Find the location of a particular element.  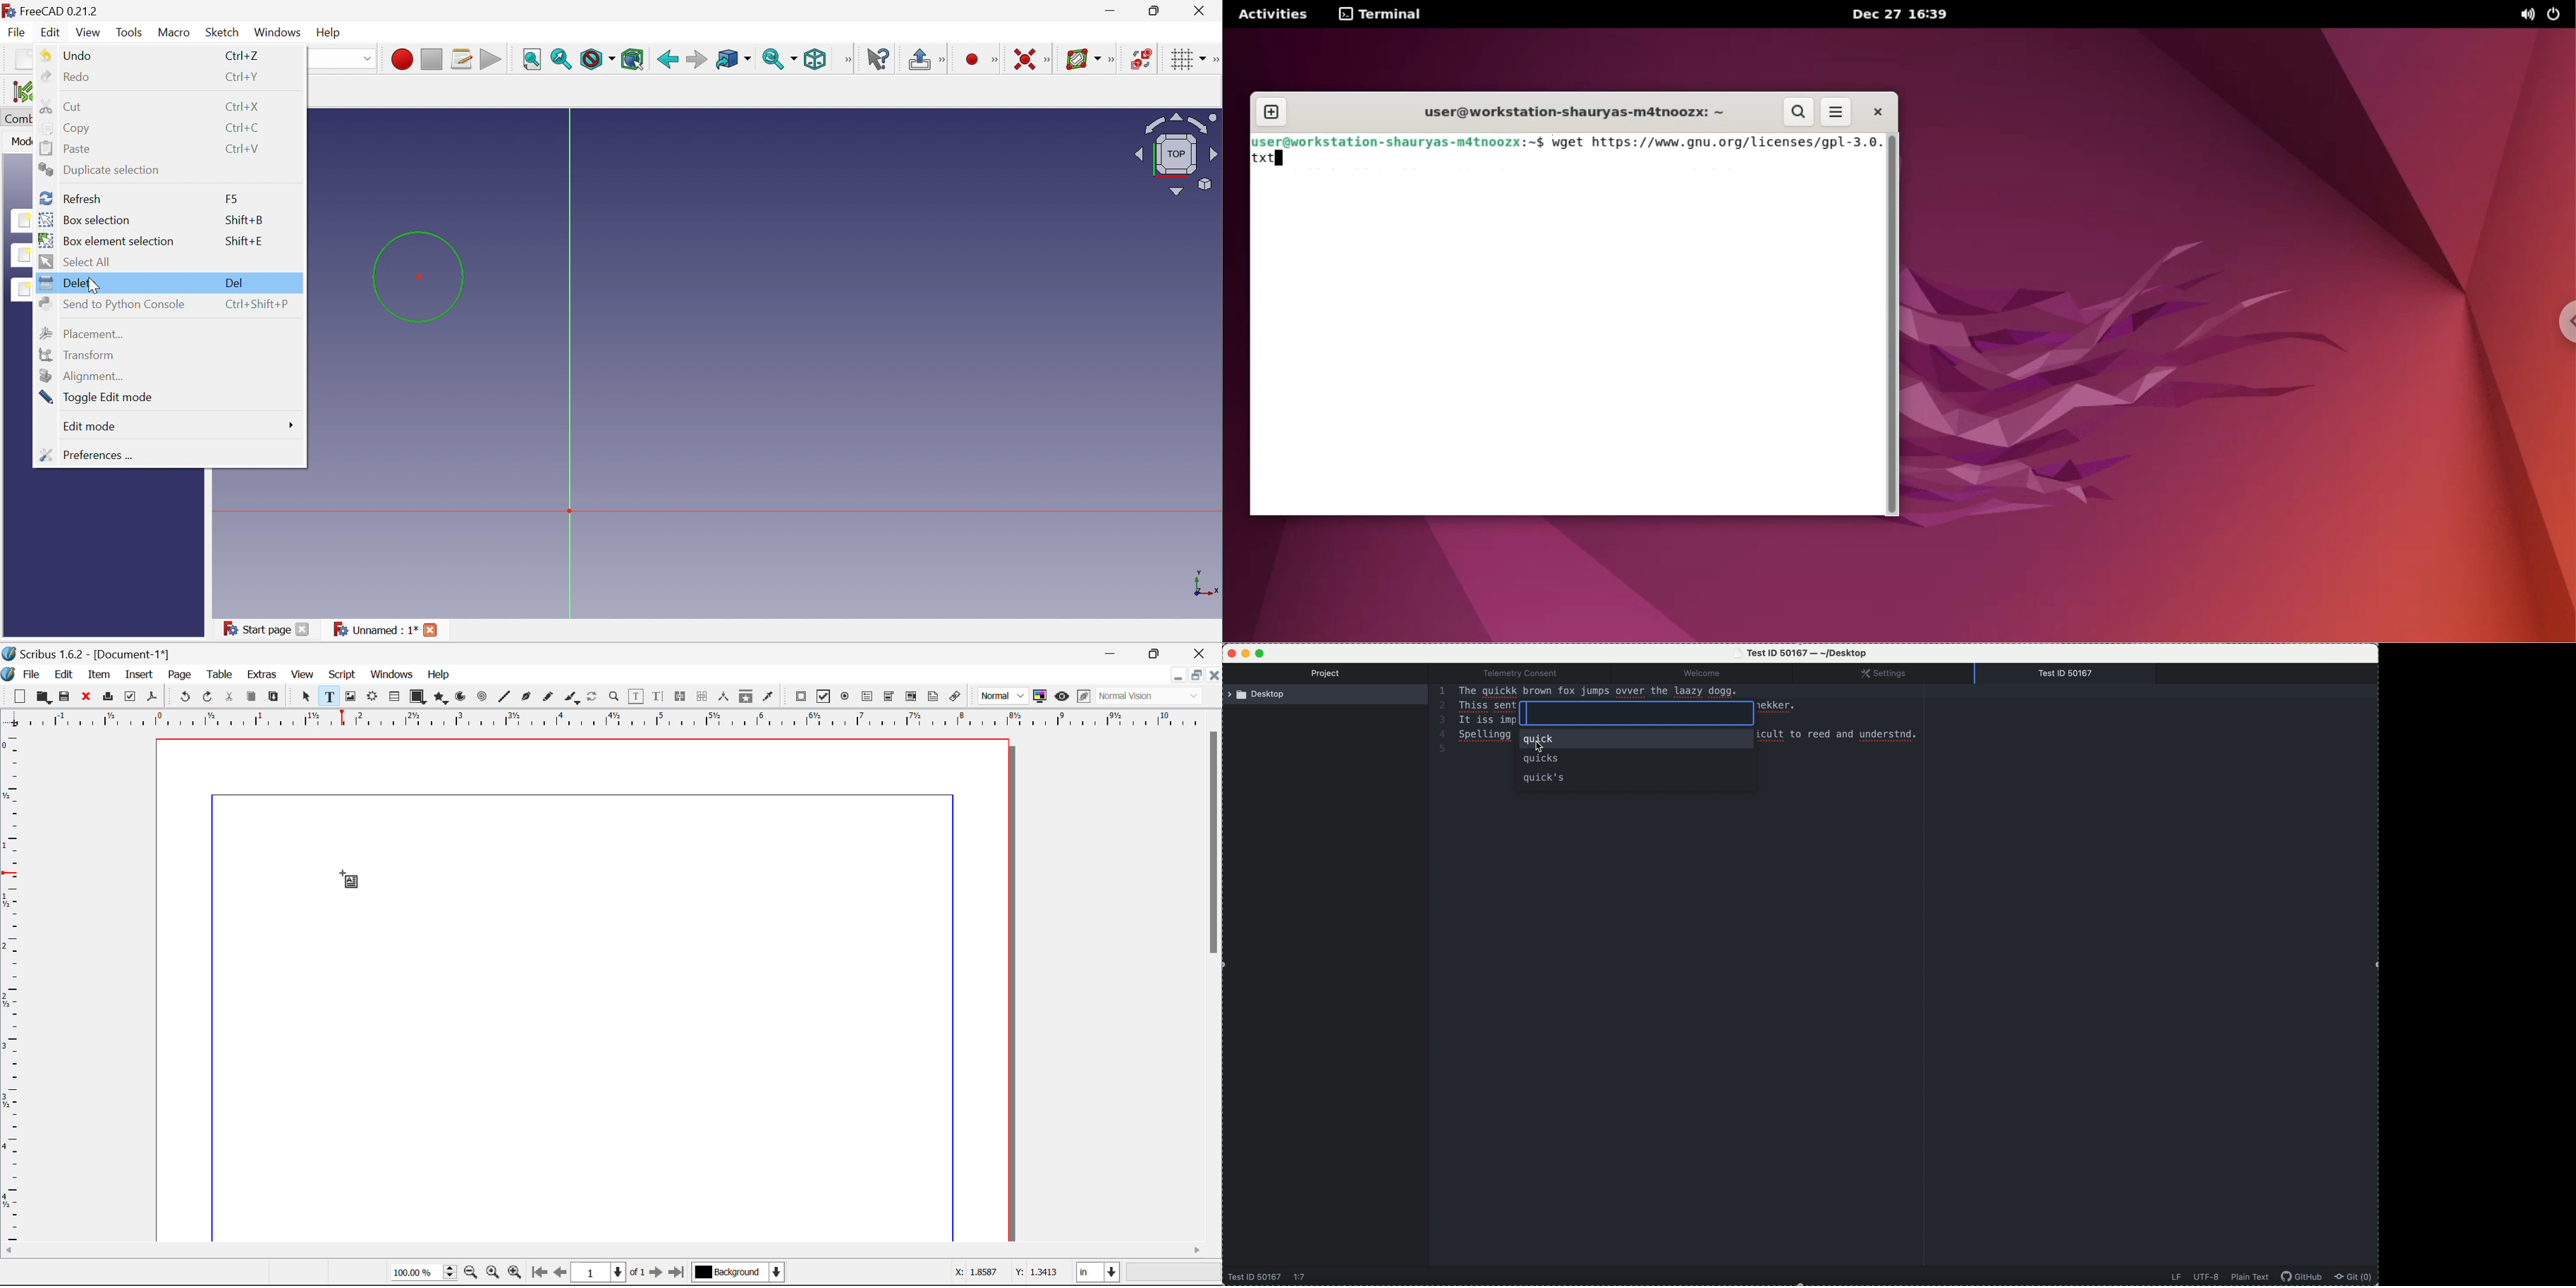

File is located at coordinates (18, 32).